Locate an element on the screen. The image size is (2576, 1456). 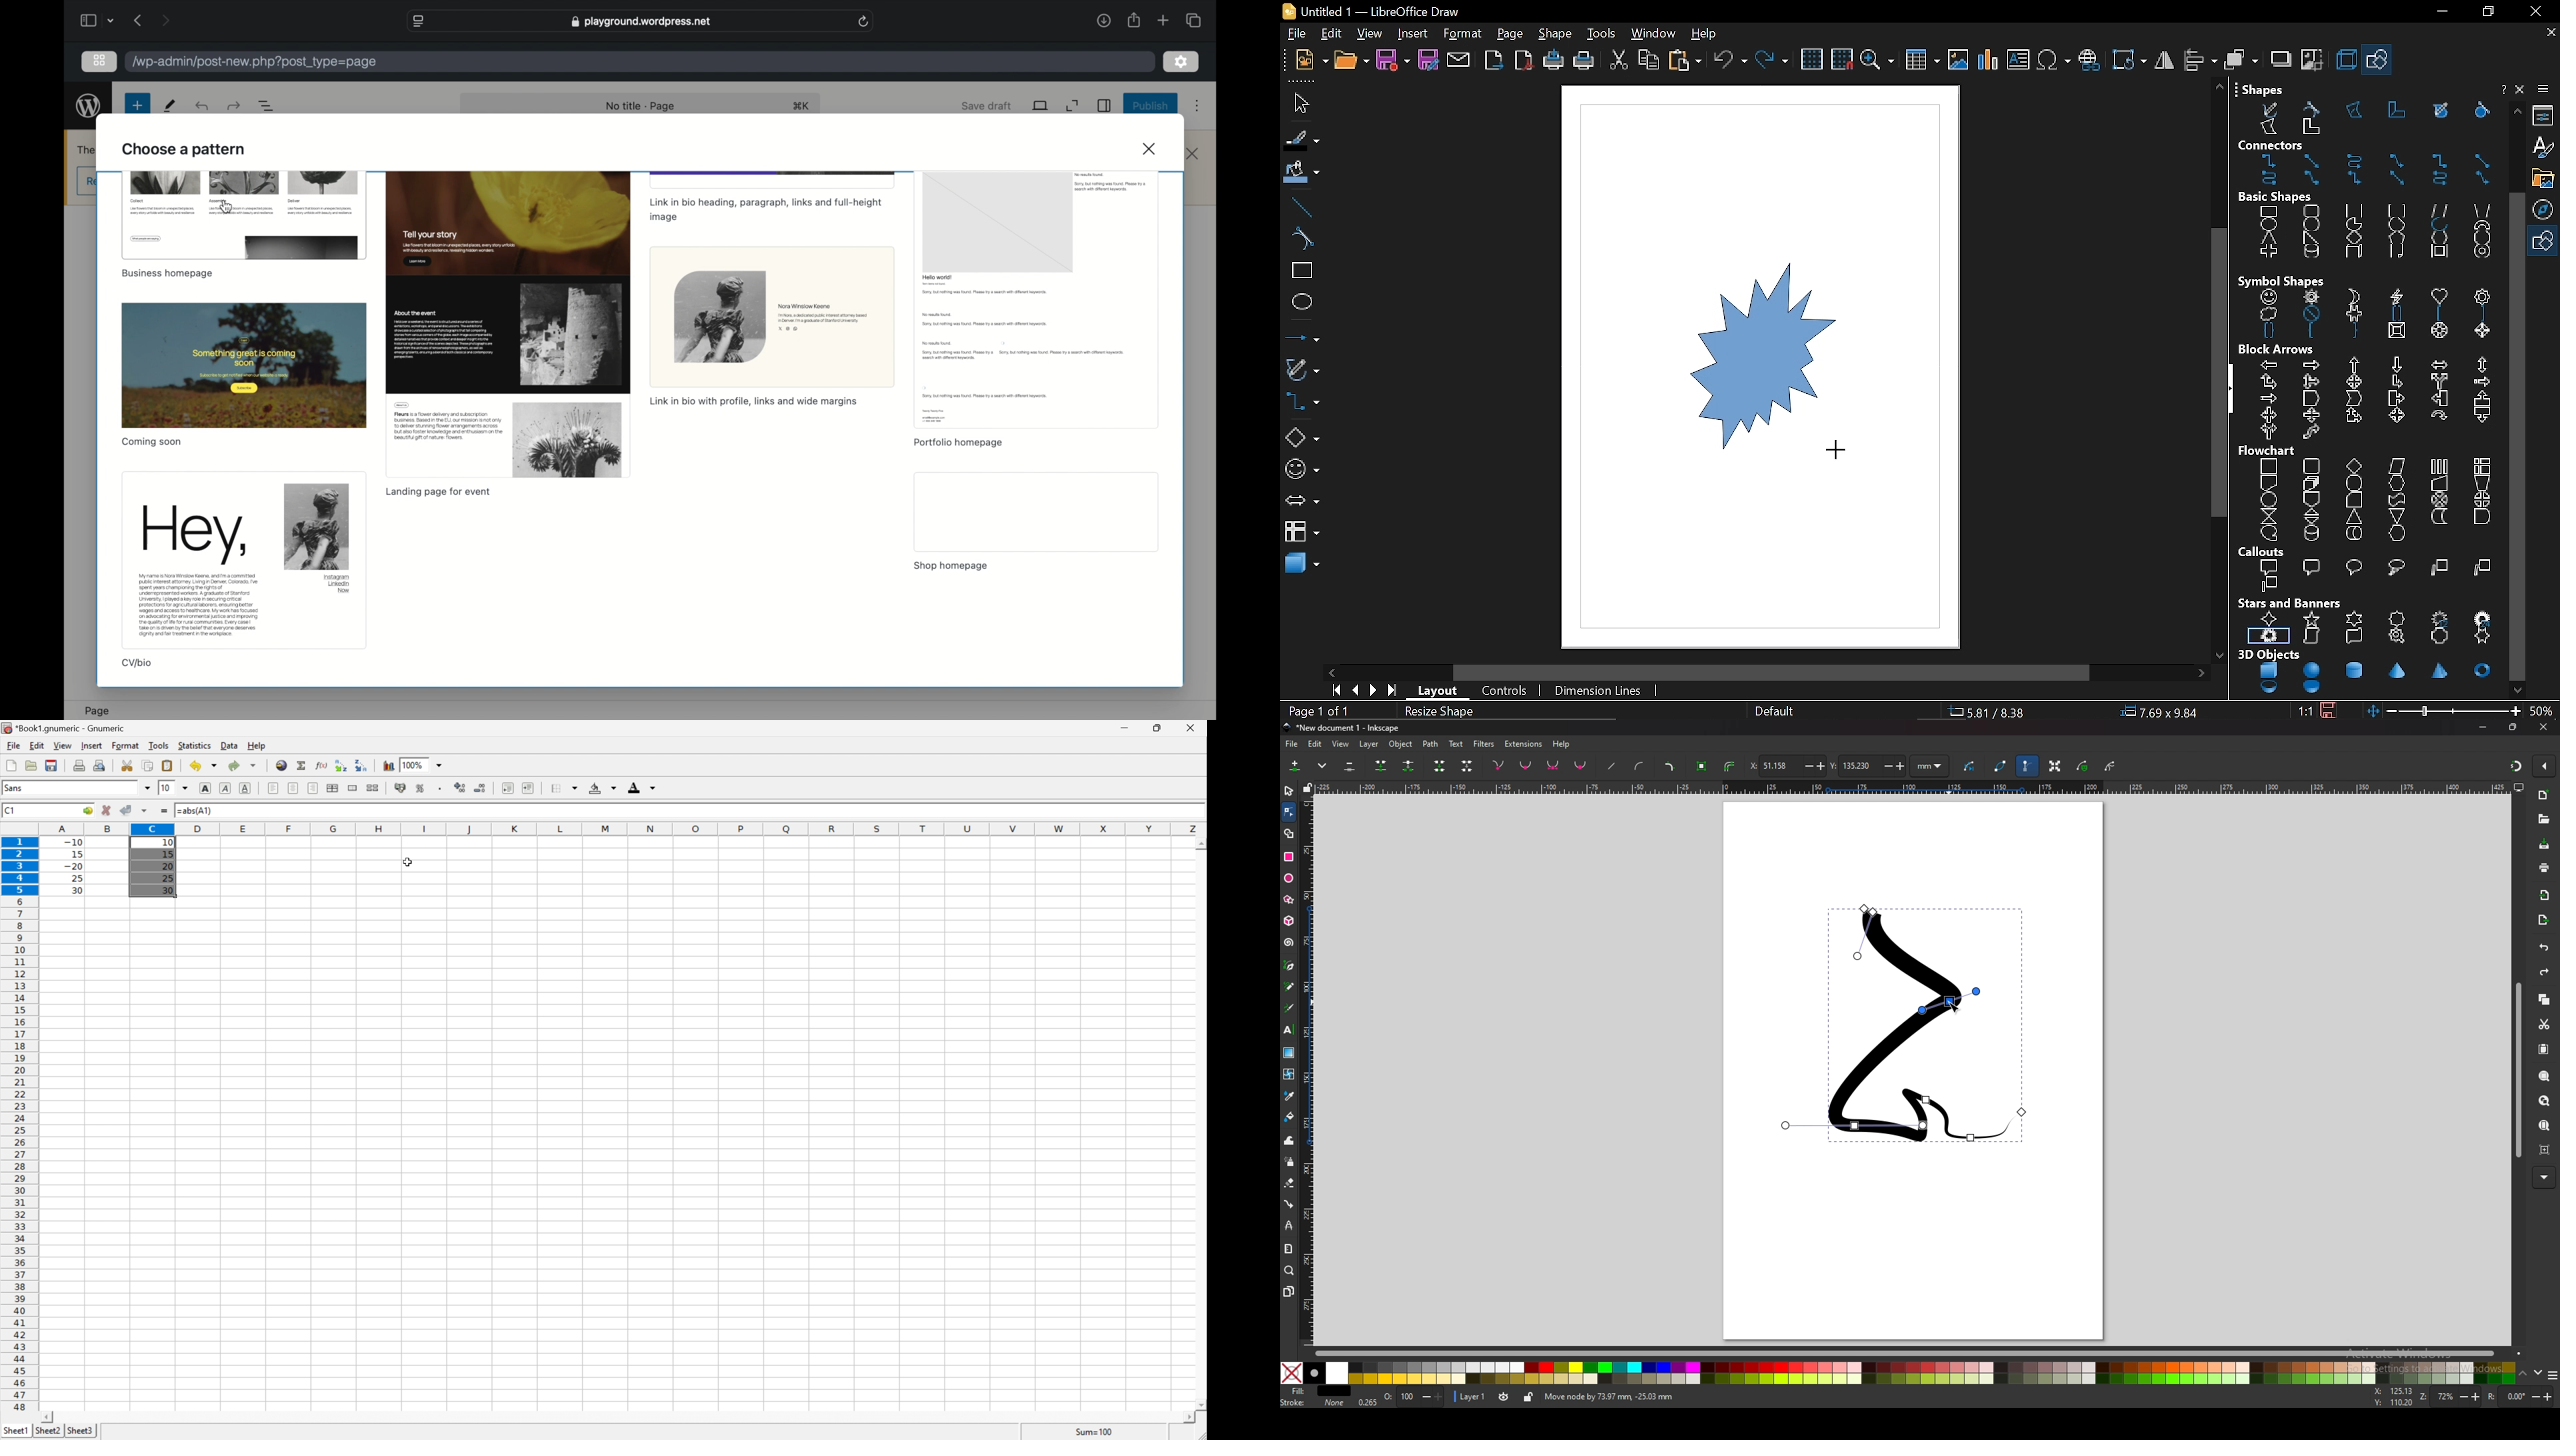
save as is located at coordinates (1428, 60).